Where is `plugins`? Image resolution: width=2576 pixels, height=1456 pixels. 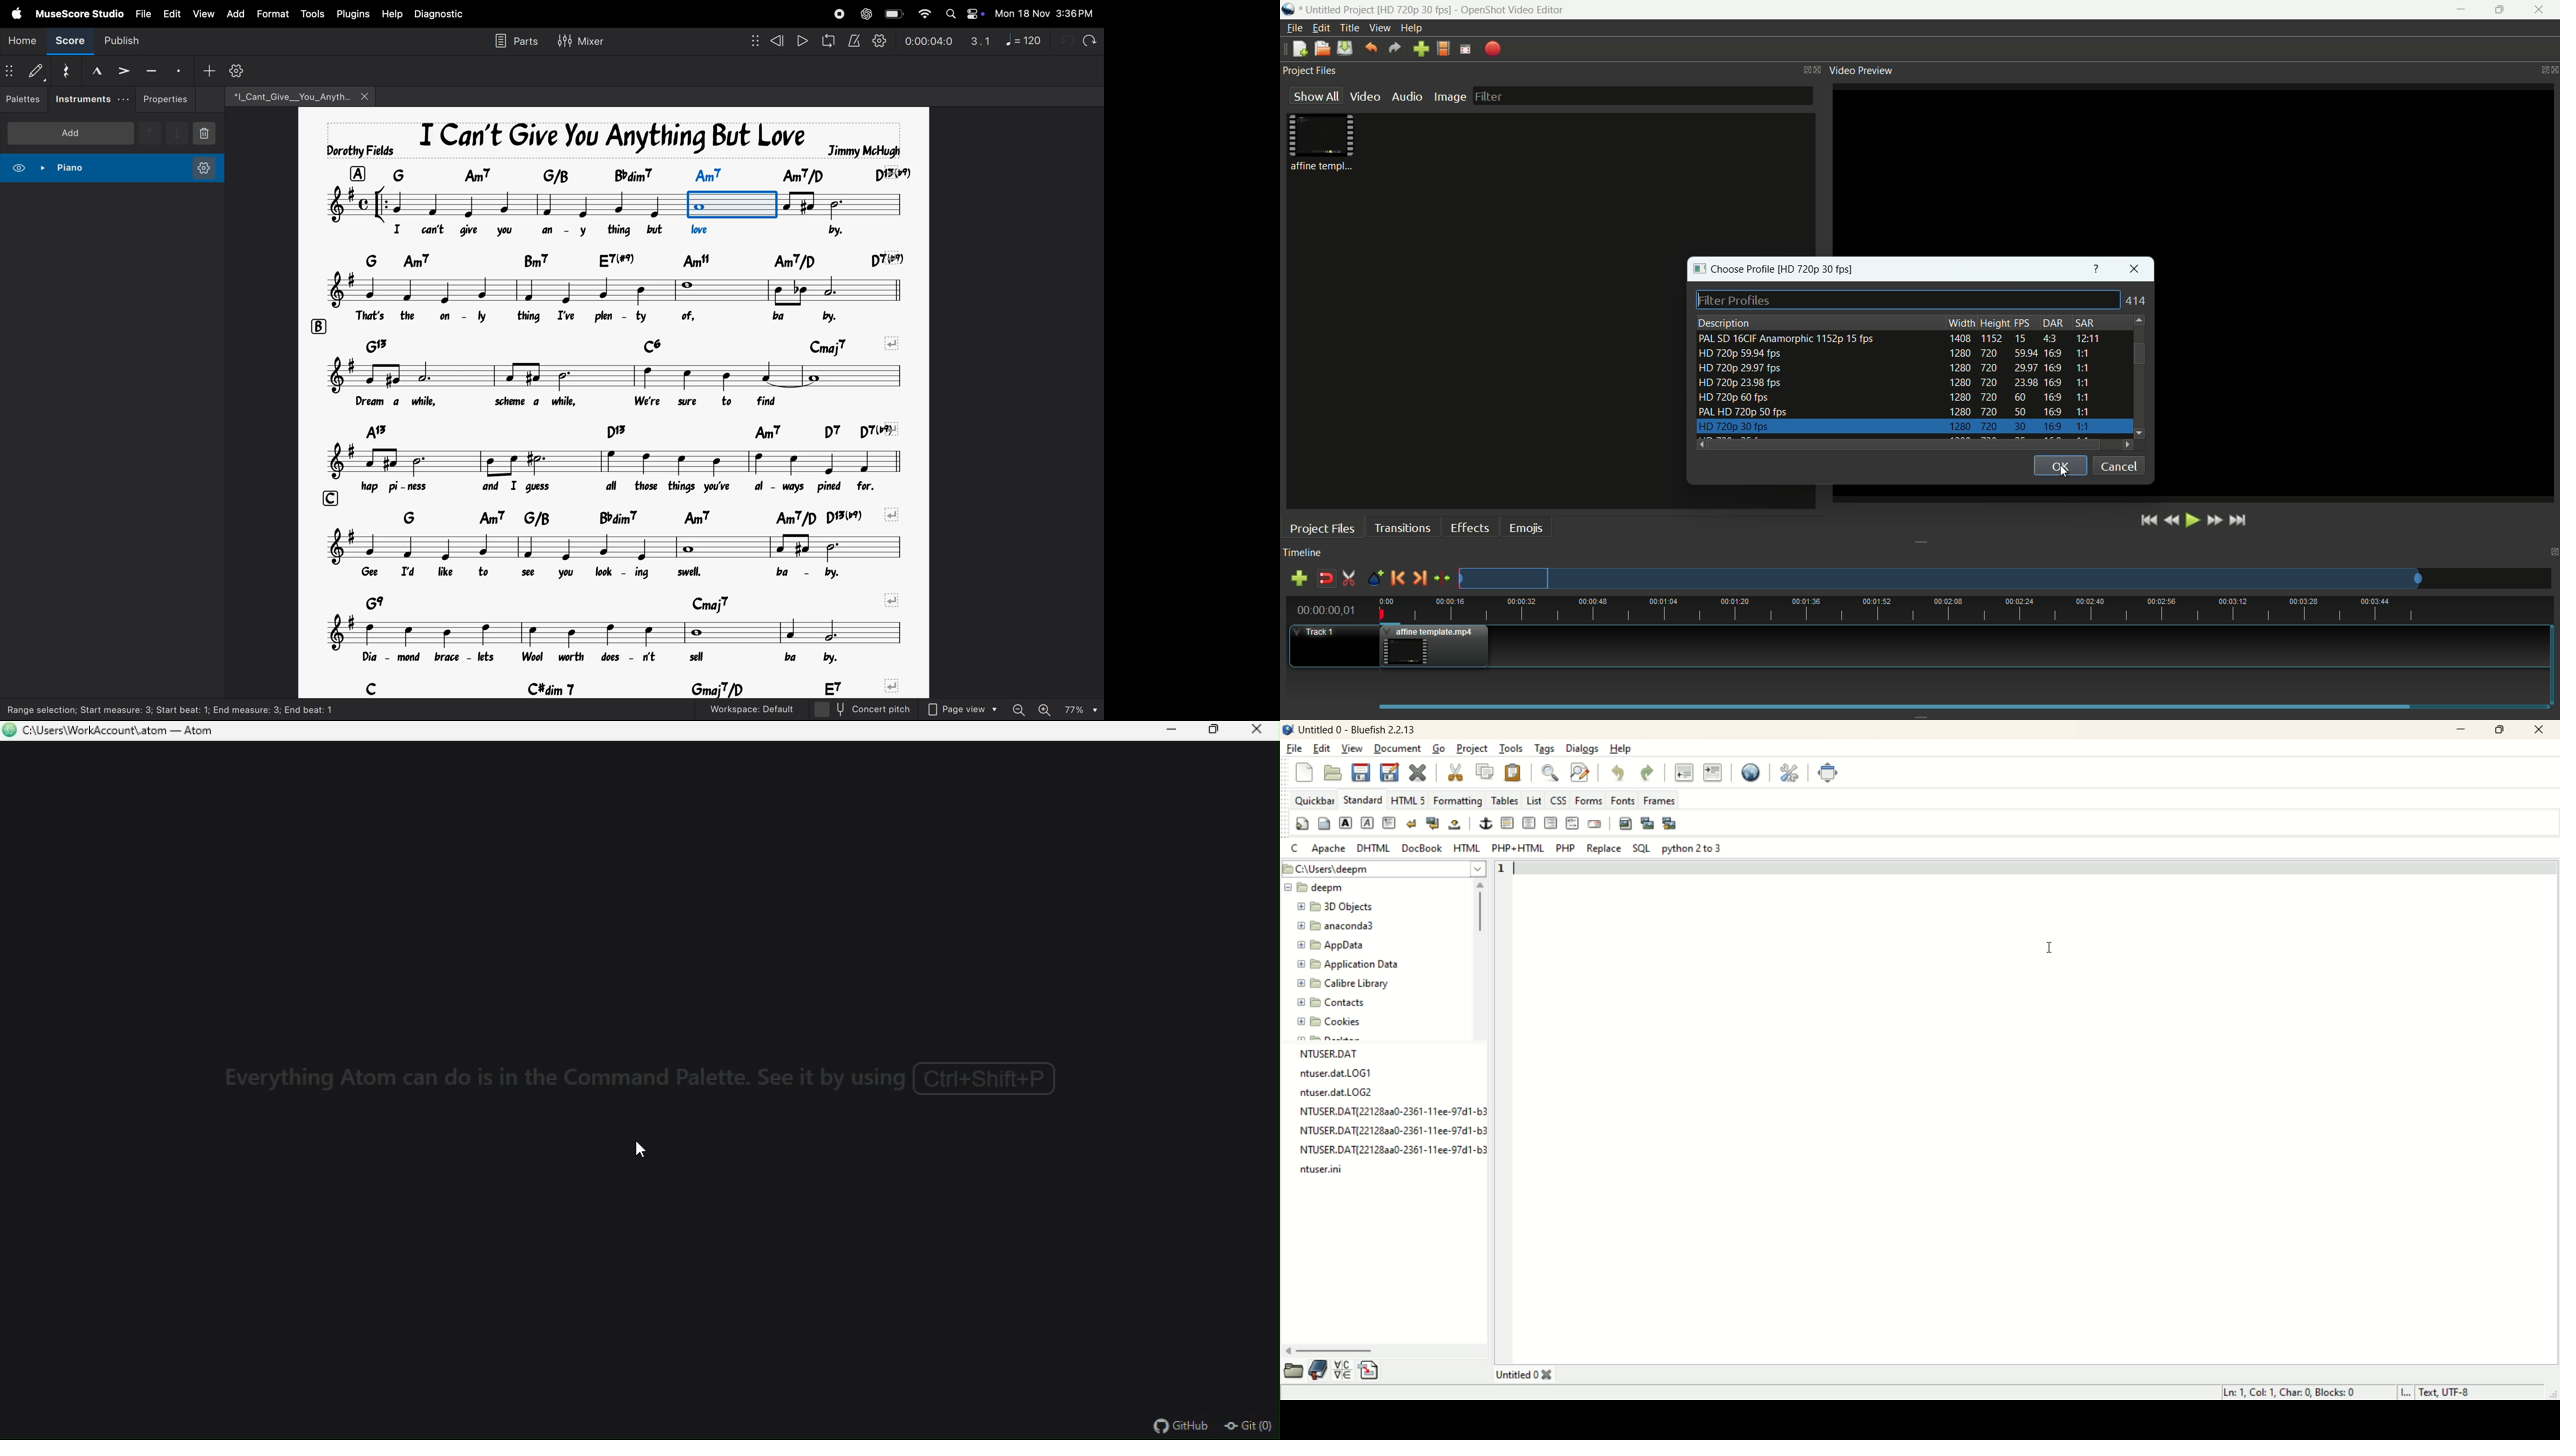
plugins is located at coordinates (351, 14).